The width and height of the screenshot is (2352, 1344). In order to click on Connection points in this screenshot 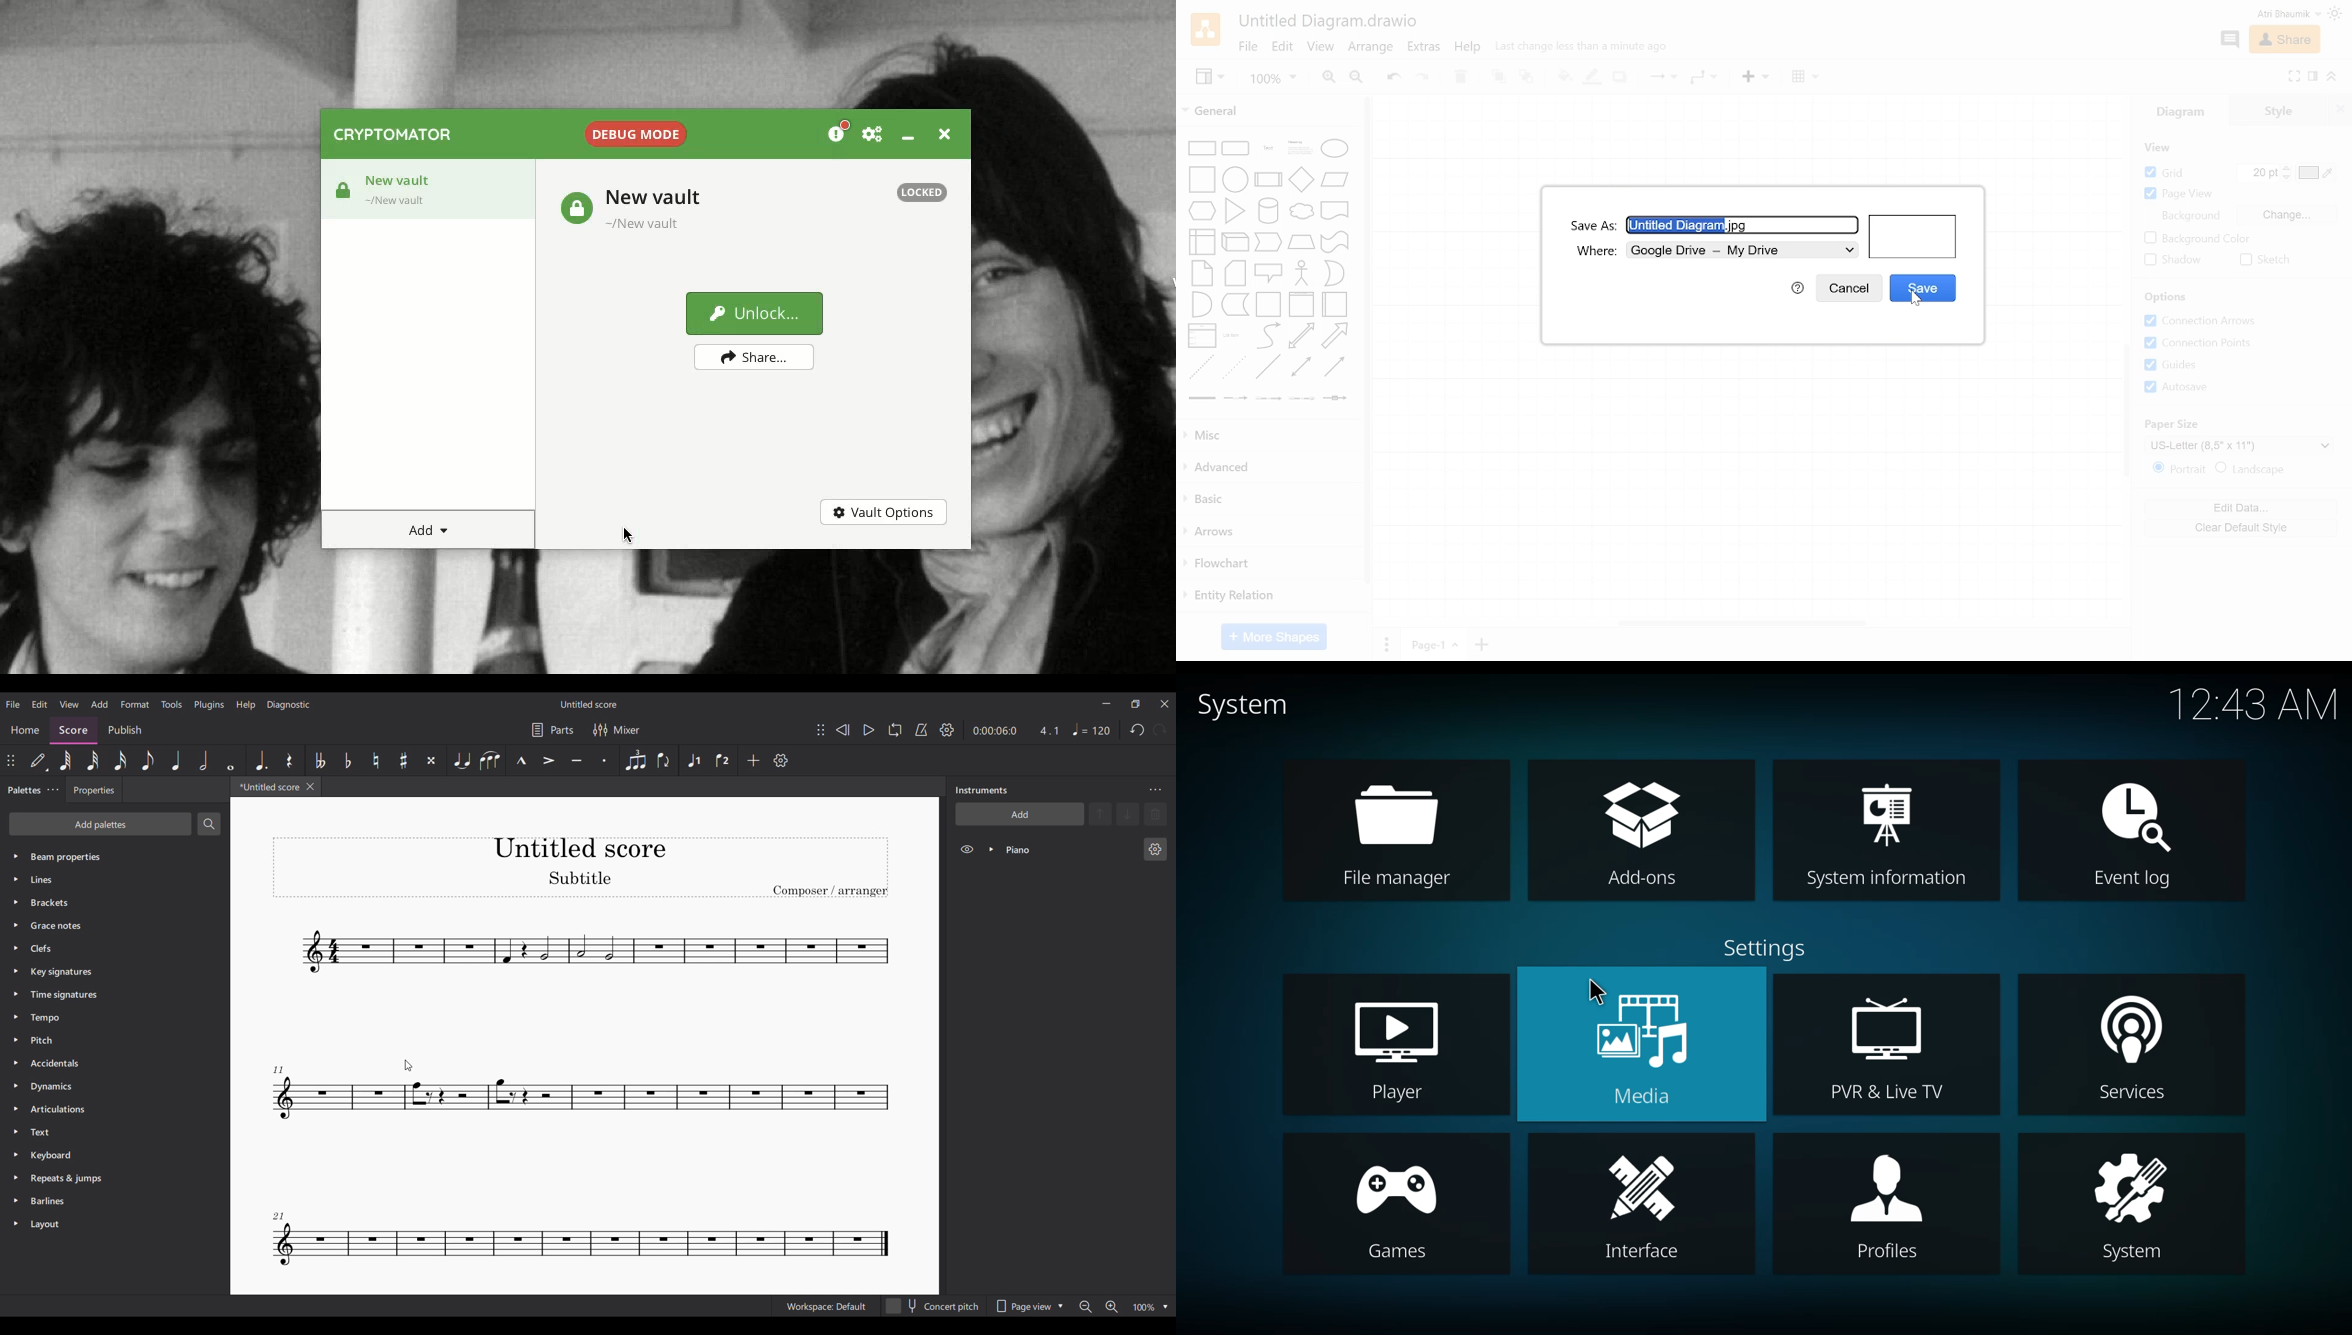, I will do `click(2211, 344)`.